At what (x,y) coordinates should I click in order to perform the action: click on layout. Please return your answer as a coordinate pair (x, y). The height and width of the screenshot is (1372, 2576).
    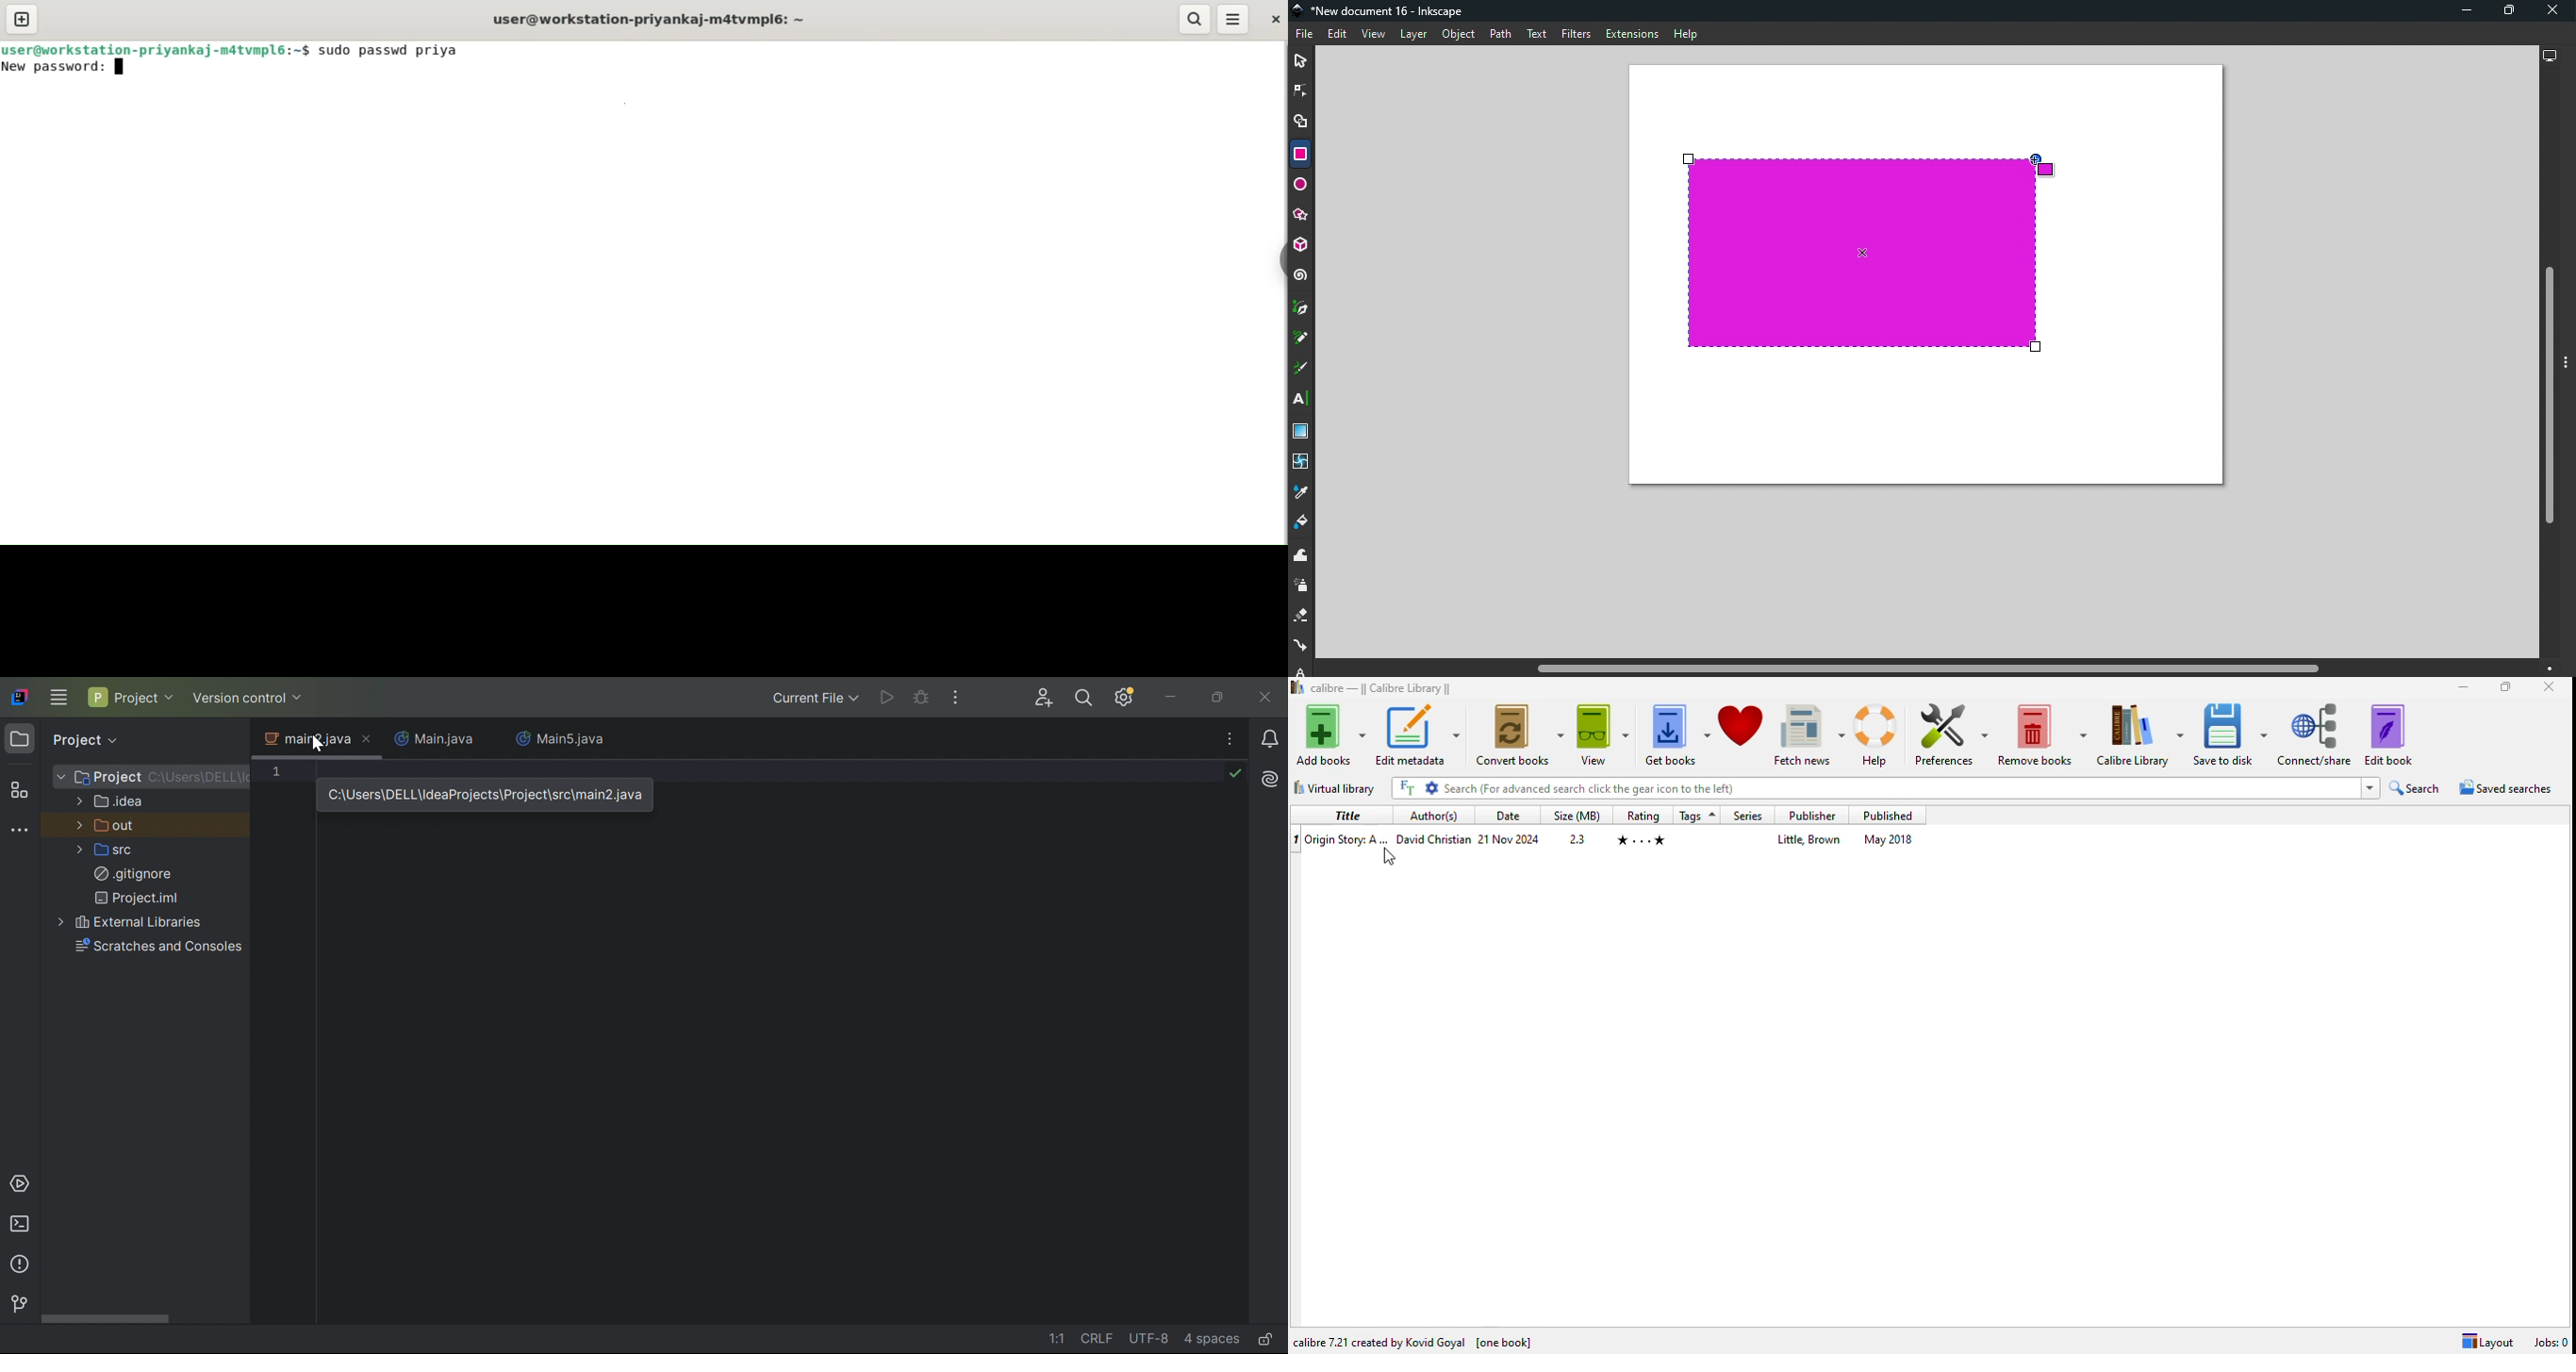
    Looking at the image, I should click on (2487, 1342).